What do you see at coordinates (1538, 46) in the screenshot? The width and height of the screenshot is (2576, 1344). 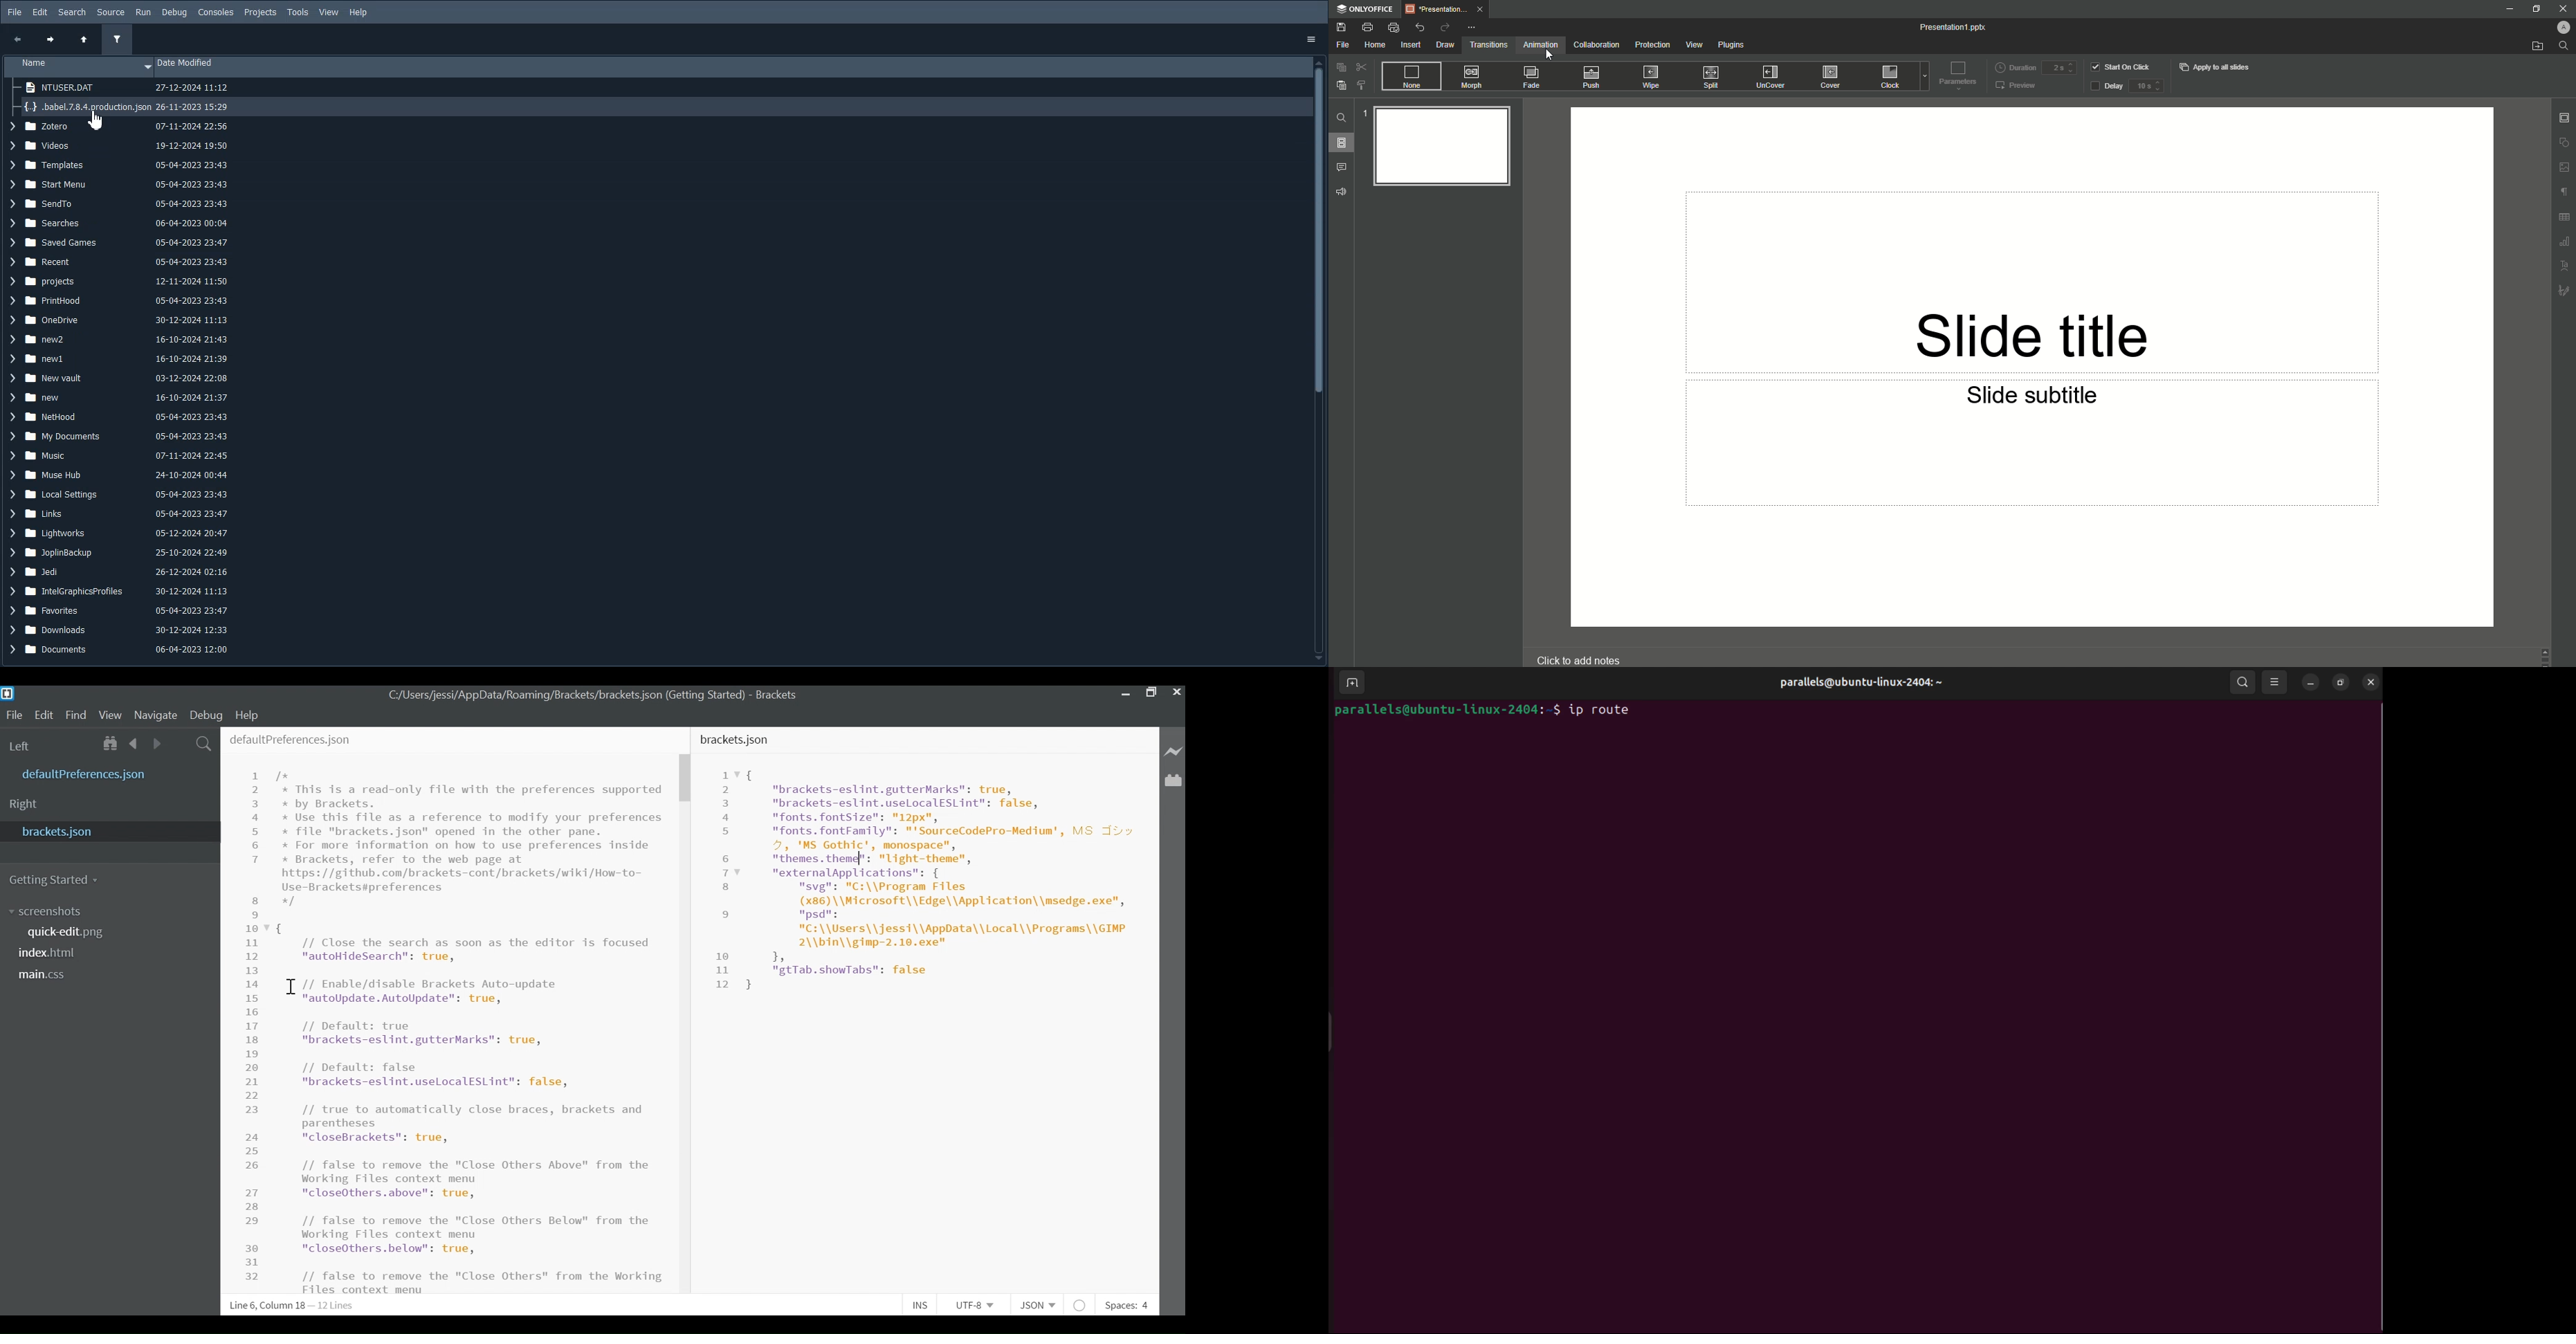 I see `Animation` at bounding box center [1538, 46].